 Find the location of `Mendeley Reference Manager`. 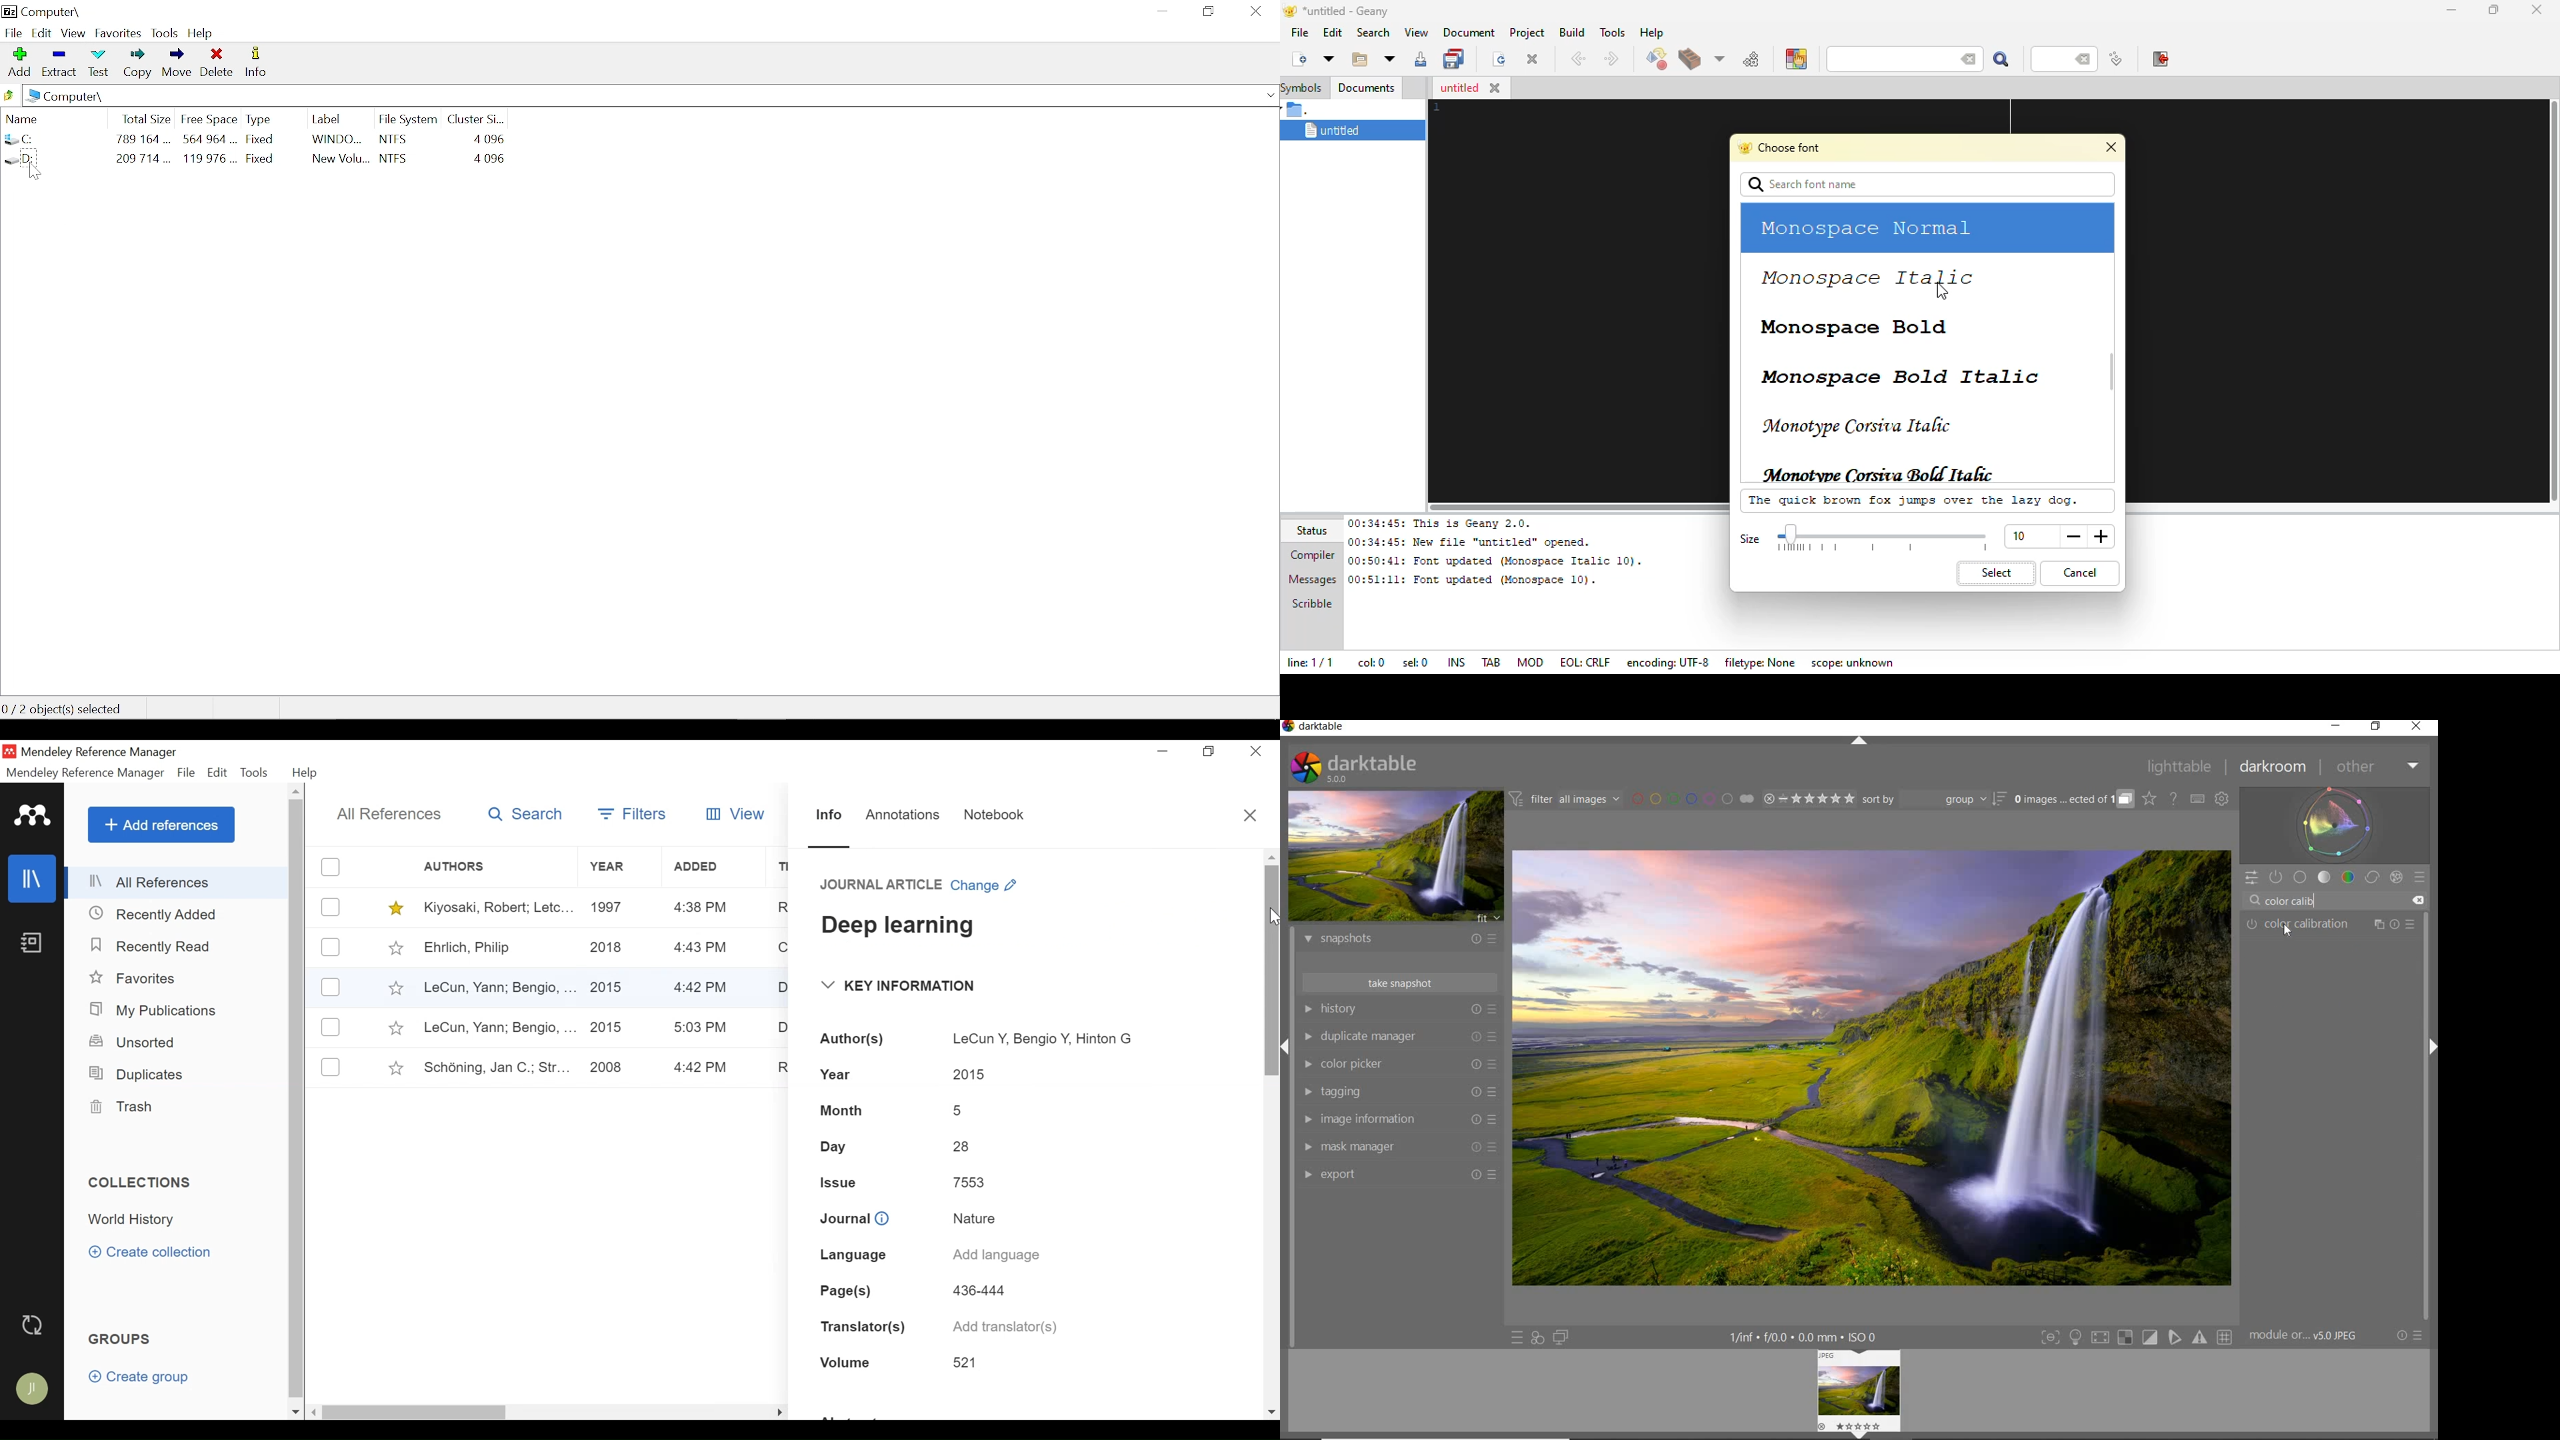

Mendeley Reference Manager is located at coordinates (85, 773).